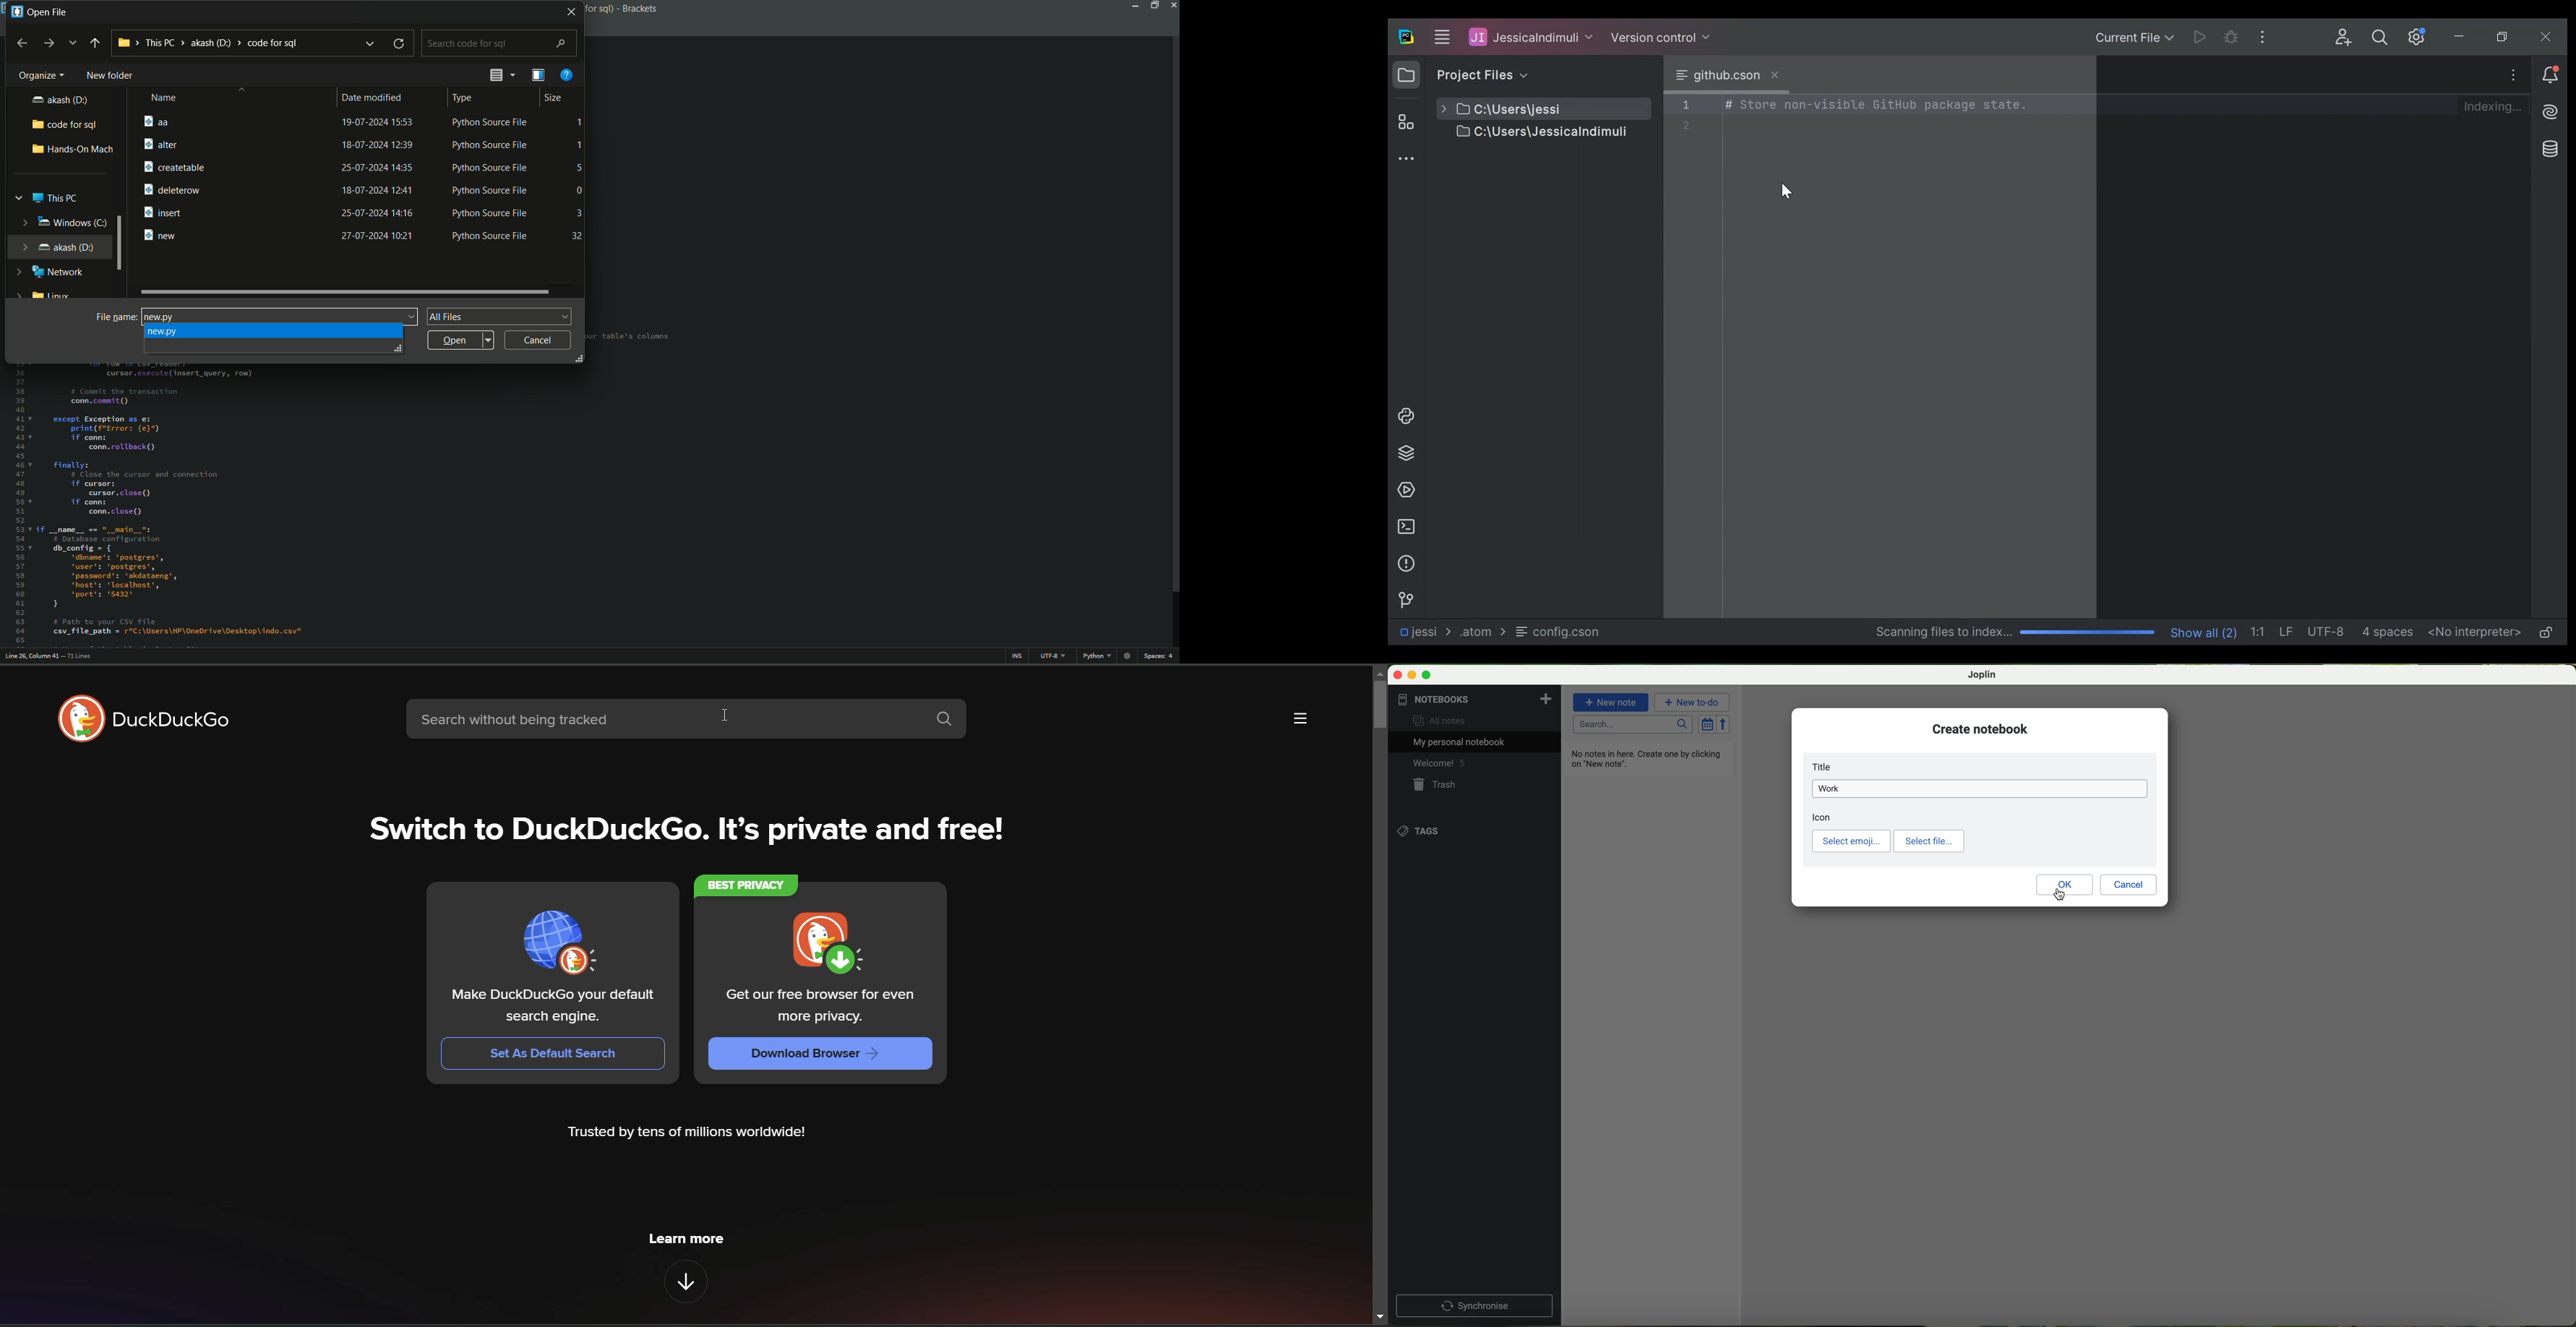 This screenshot has width=2576, height=1344. I want to click on joplin, so click(1982, 674).